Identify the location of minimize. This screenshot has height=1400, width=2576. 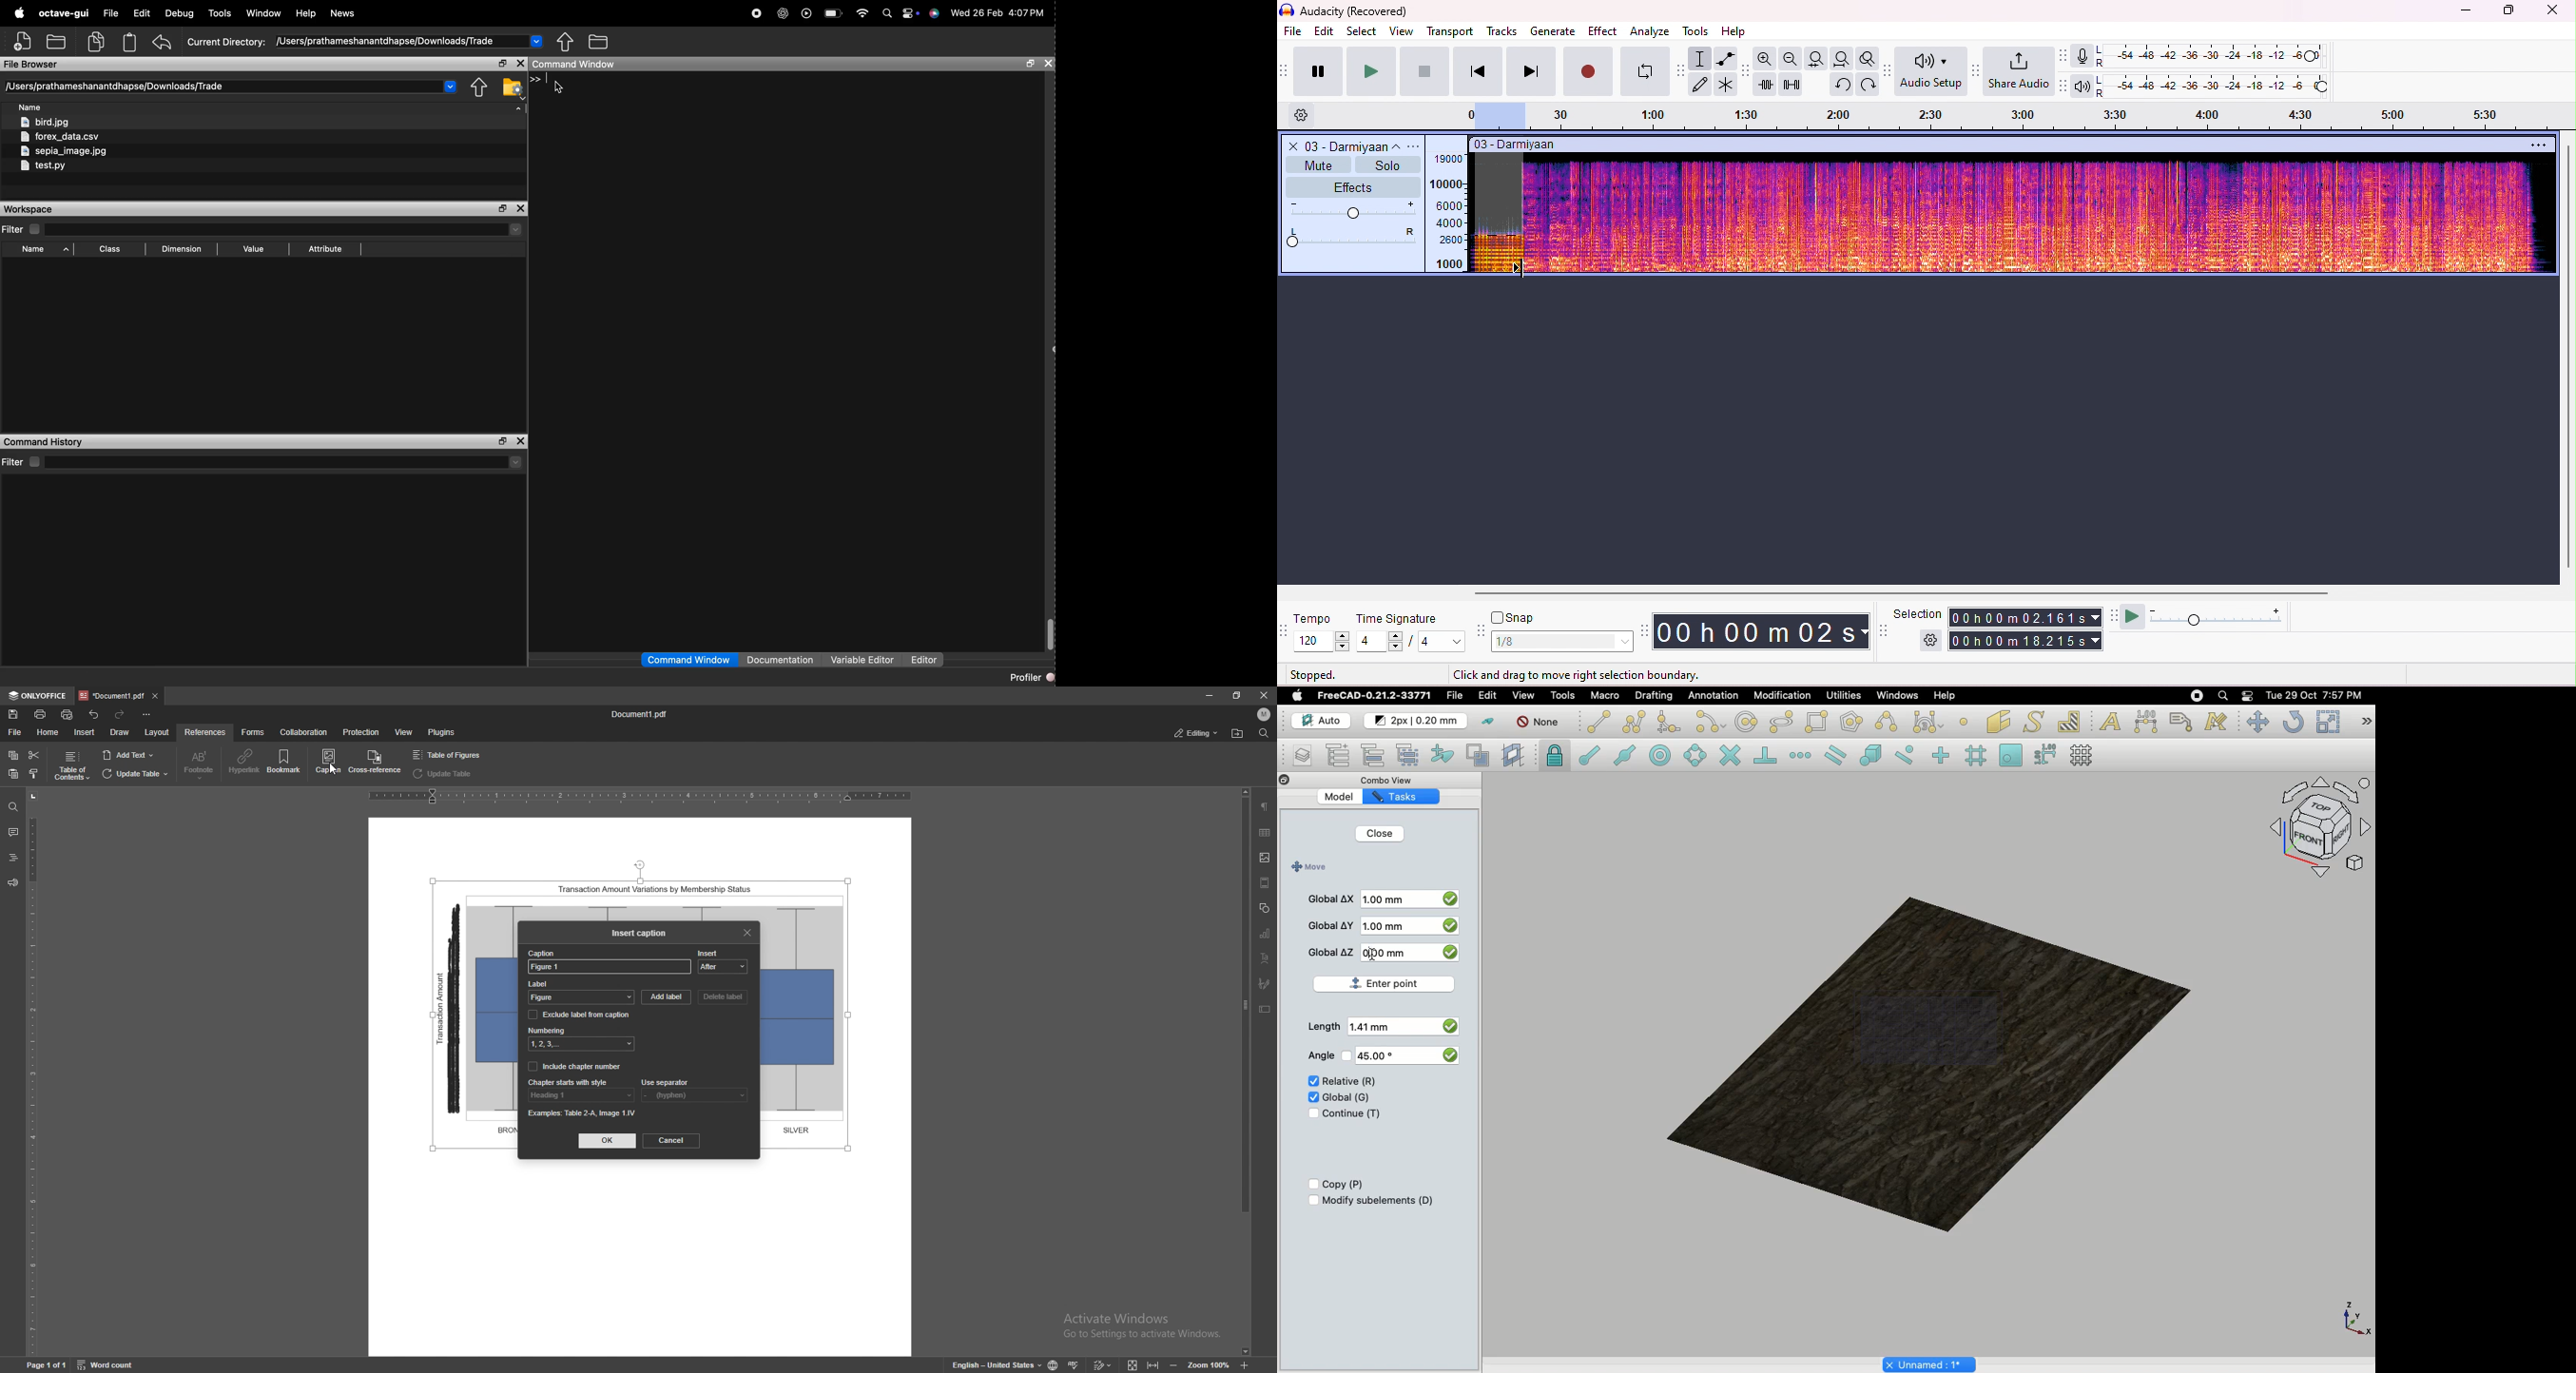
(1209, 696).